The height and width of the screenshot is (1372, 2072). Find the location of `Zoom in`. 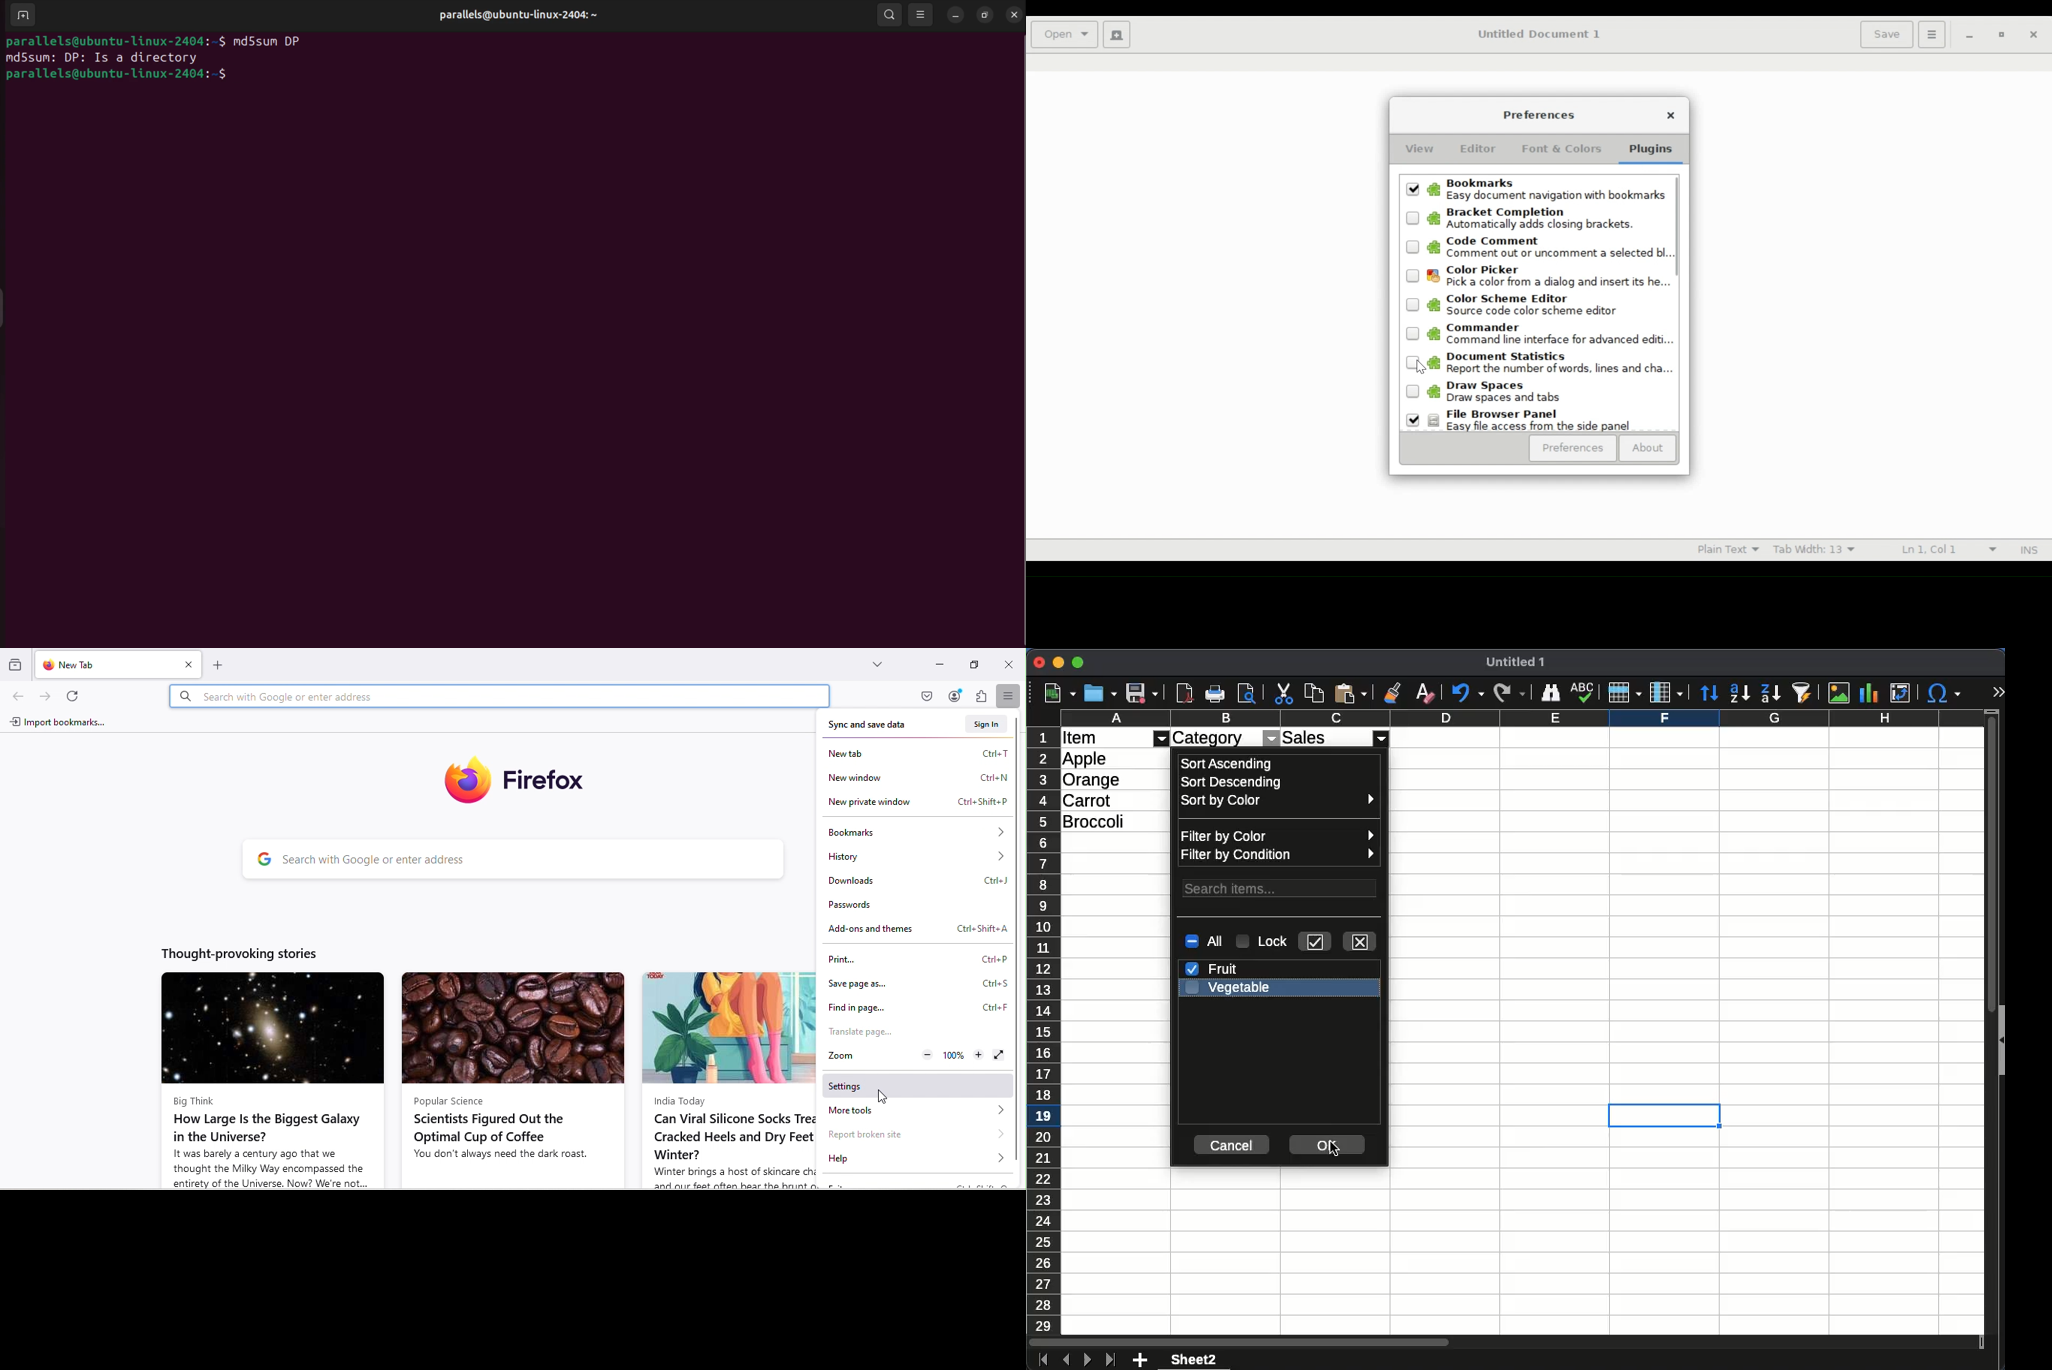

Zoom in is located at coordinates (979, 1053).